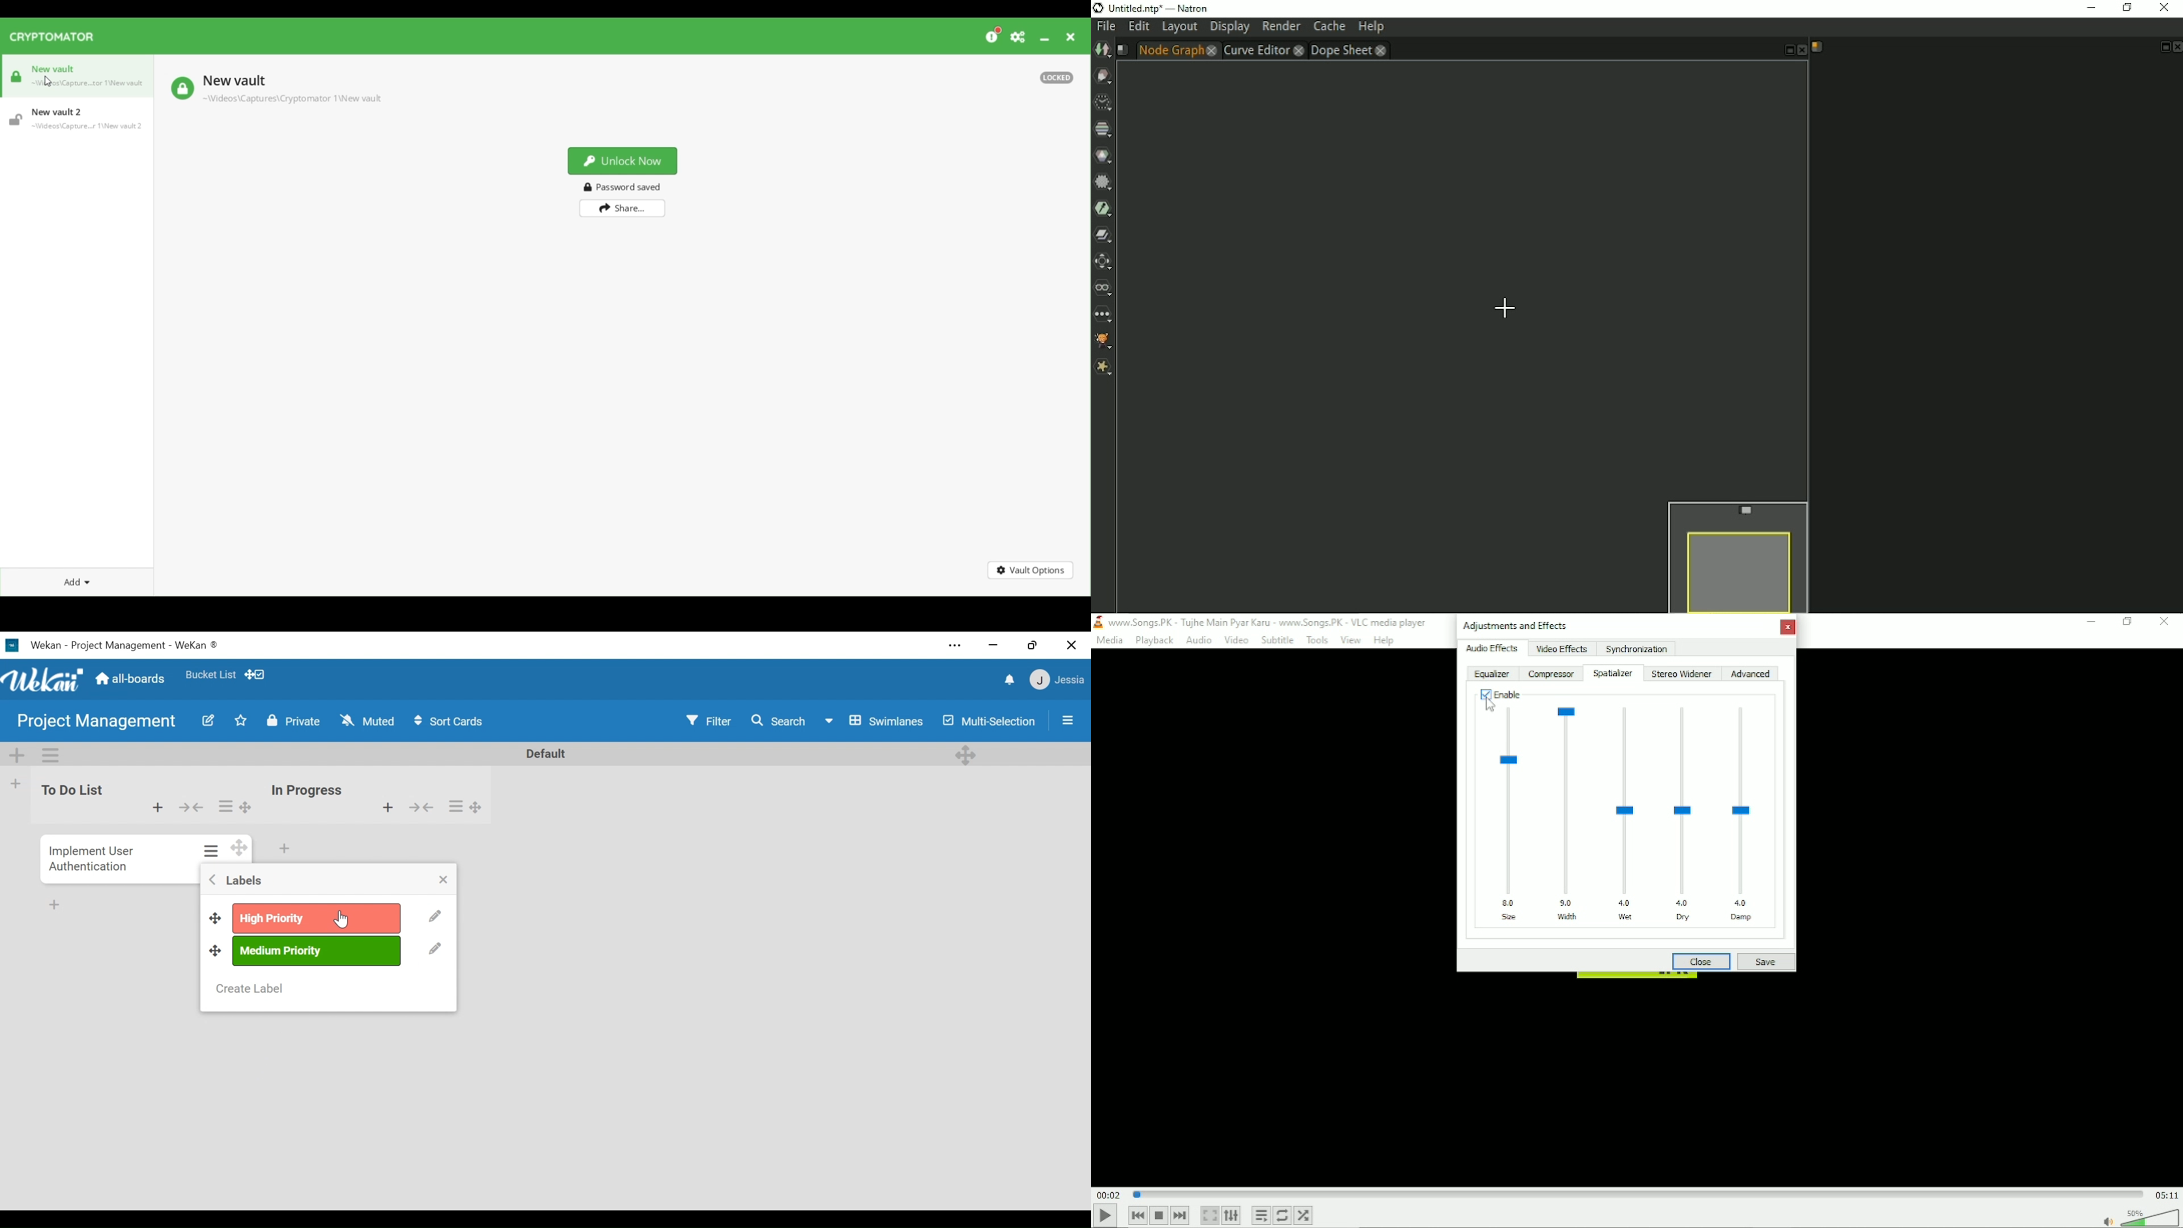 The height and width of the screenshot is (1232, 2184). I want to click on Location of selected vault, so click(291, 98).